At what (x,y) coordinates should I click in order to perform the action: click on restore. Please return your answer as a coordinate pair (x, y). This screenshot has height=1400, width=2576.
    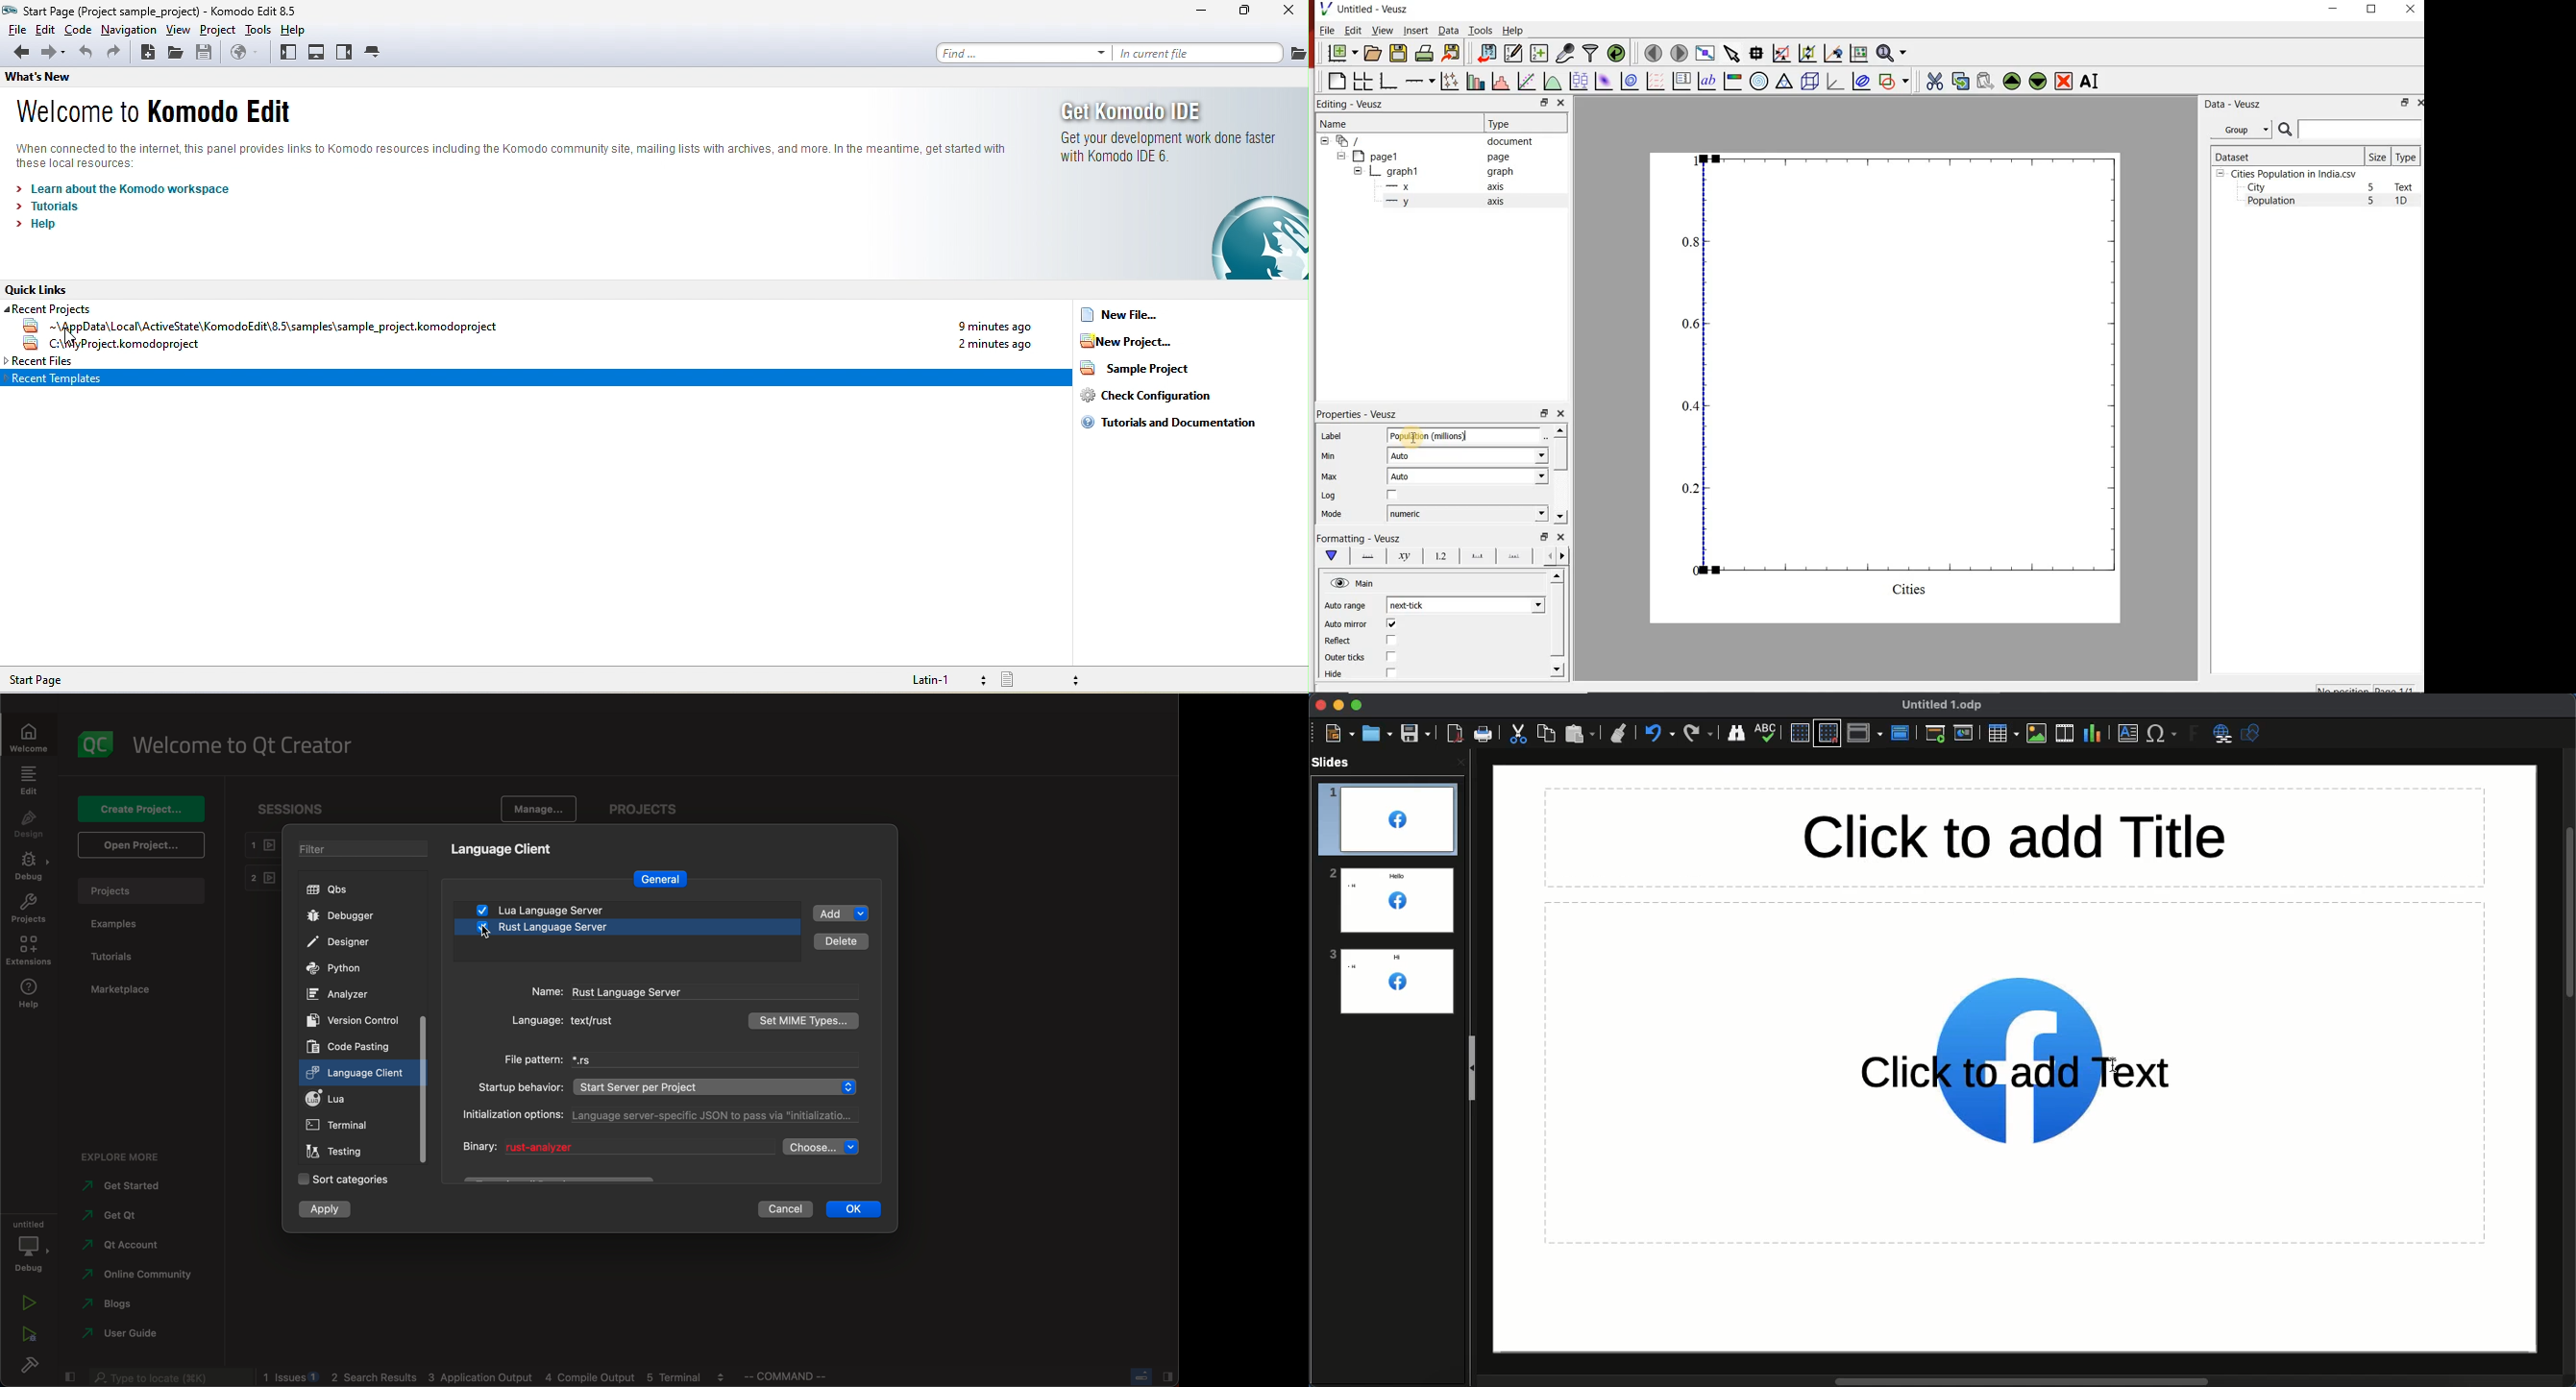
    Looking at the image, I should click on (1543, 413).